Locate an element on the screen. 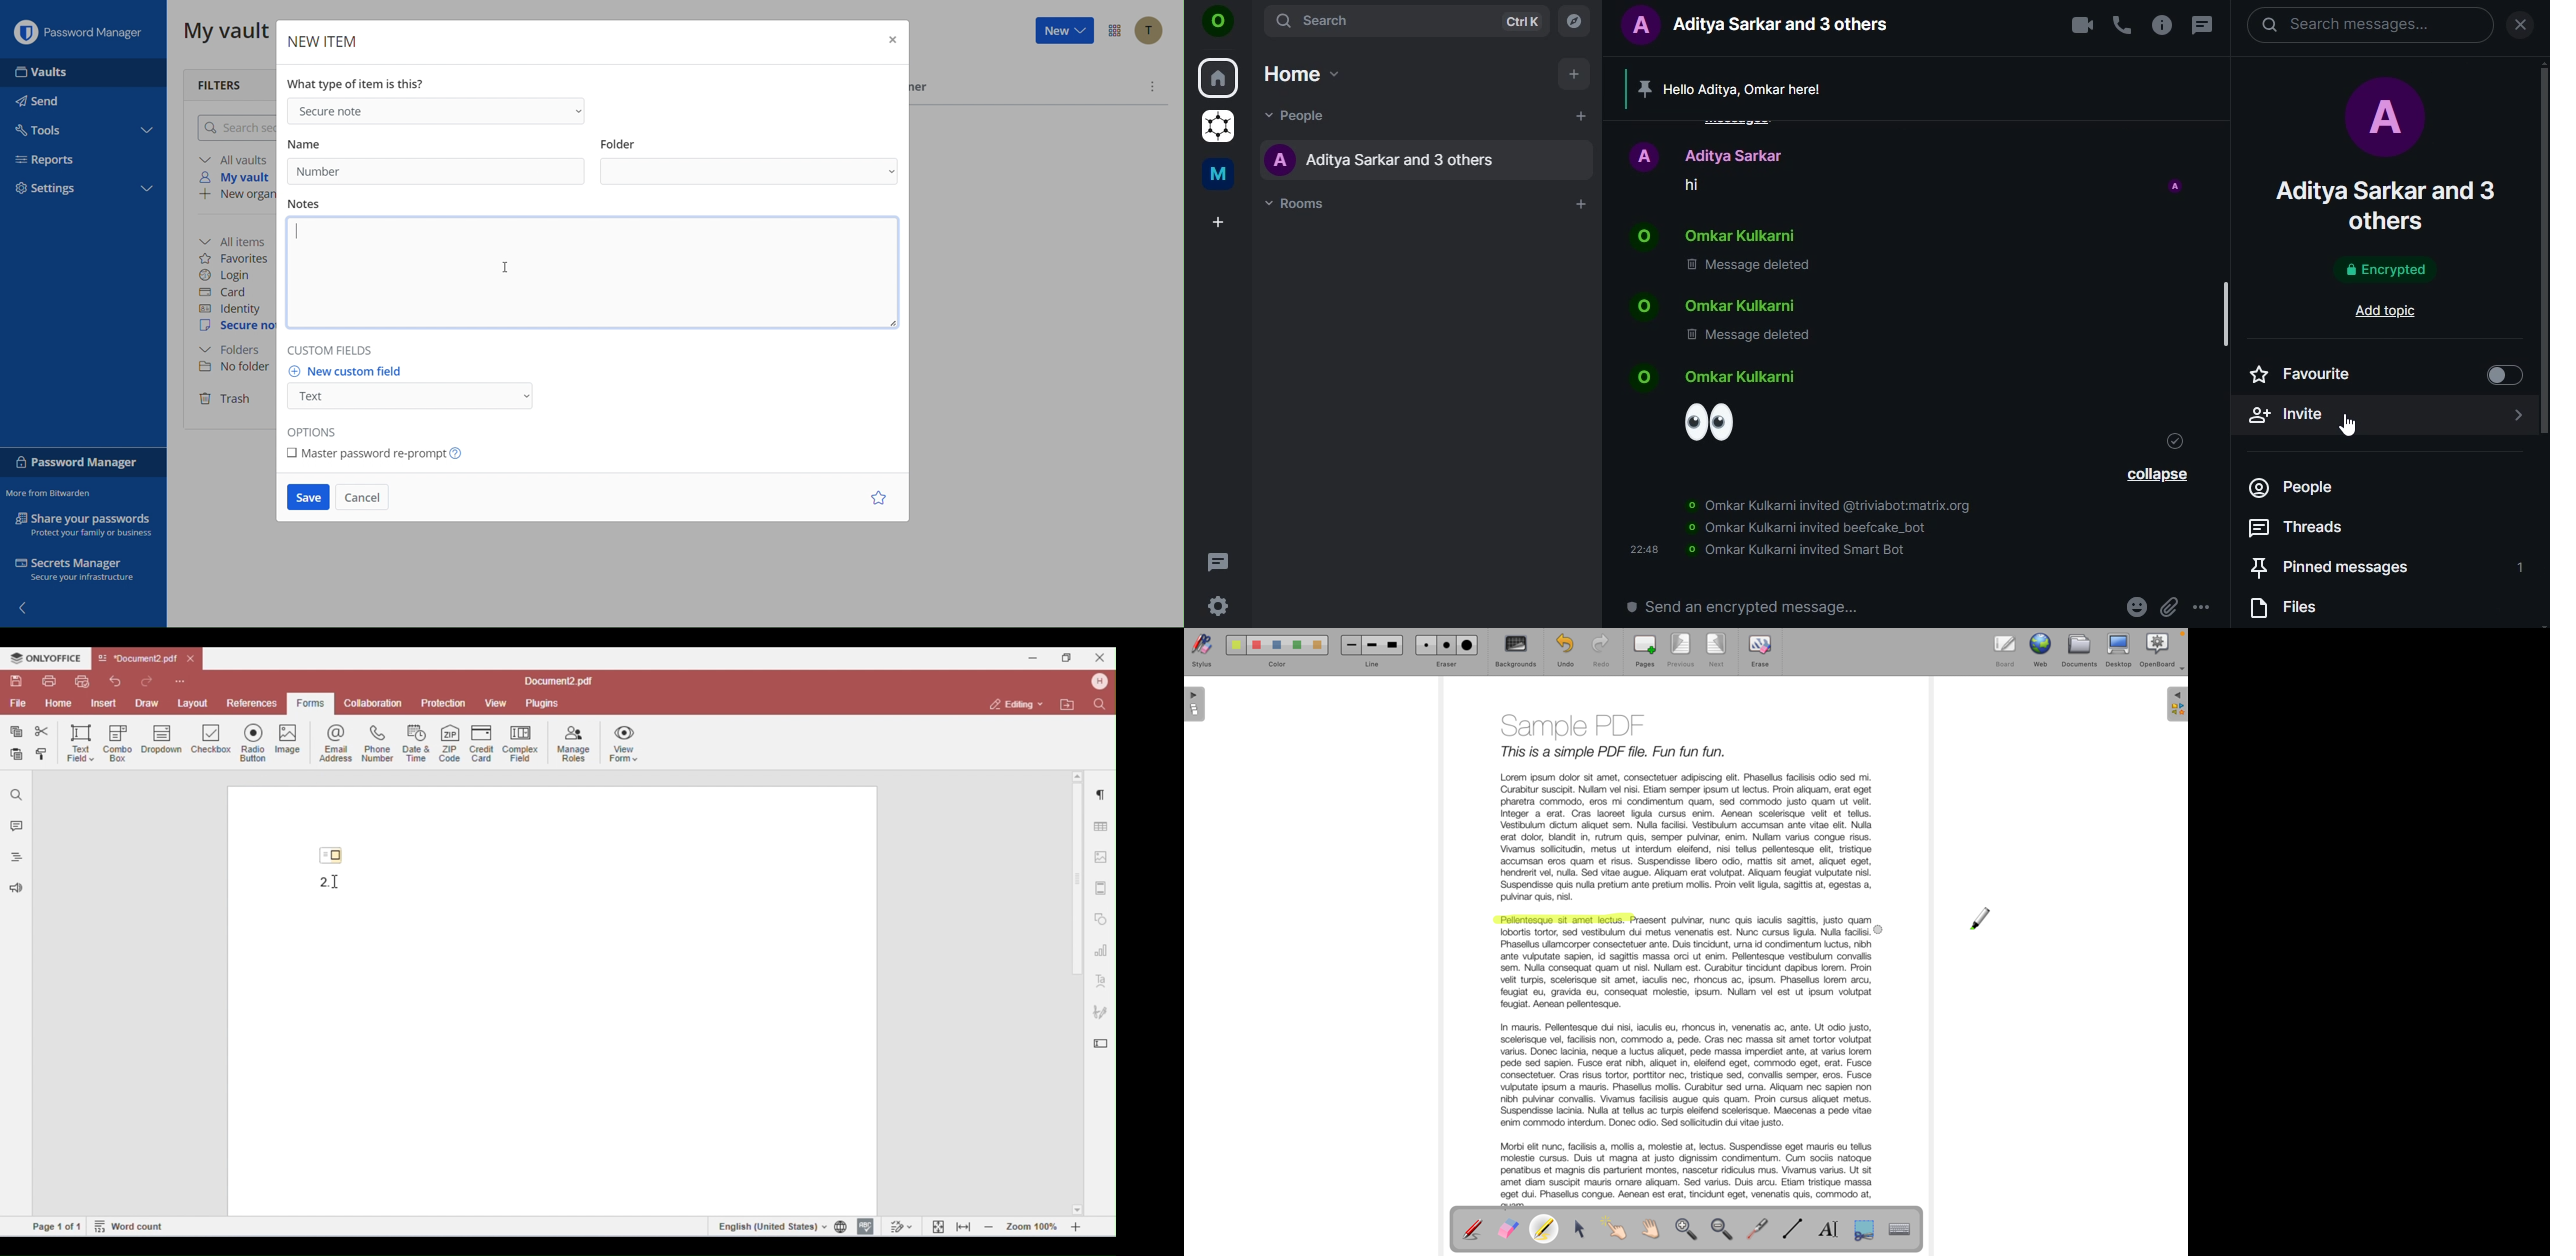 The image size is (2576, 1260). cursor is located at coordinates (2348, 425).